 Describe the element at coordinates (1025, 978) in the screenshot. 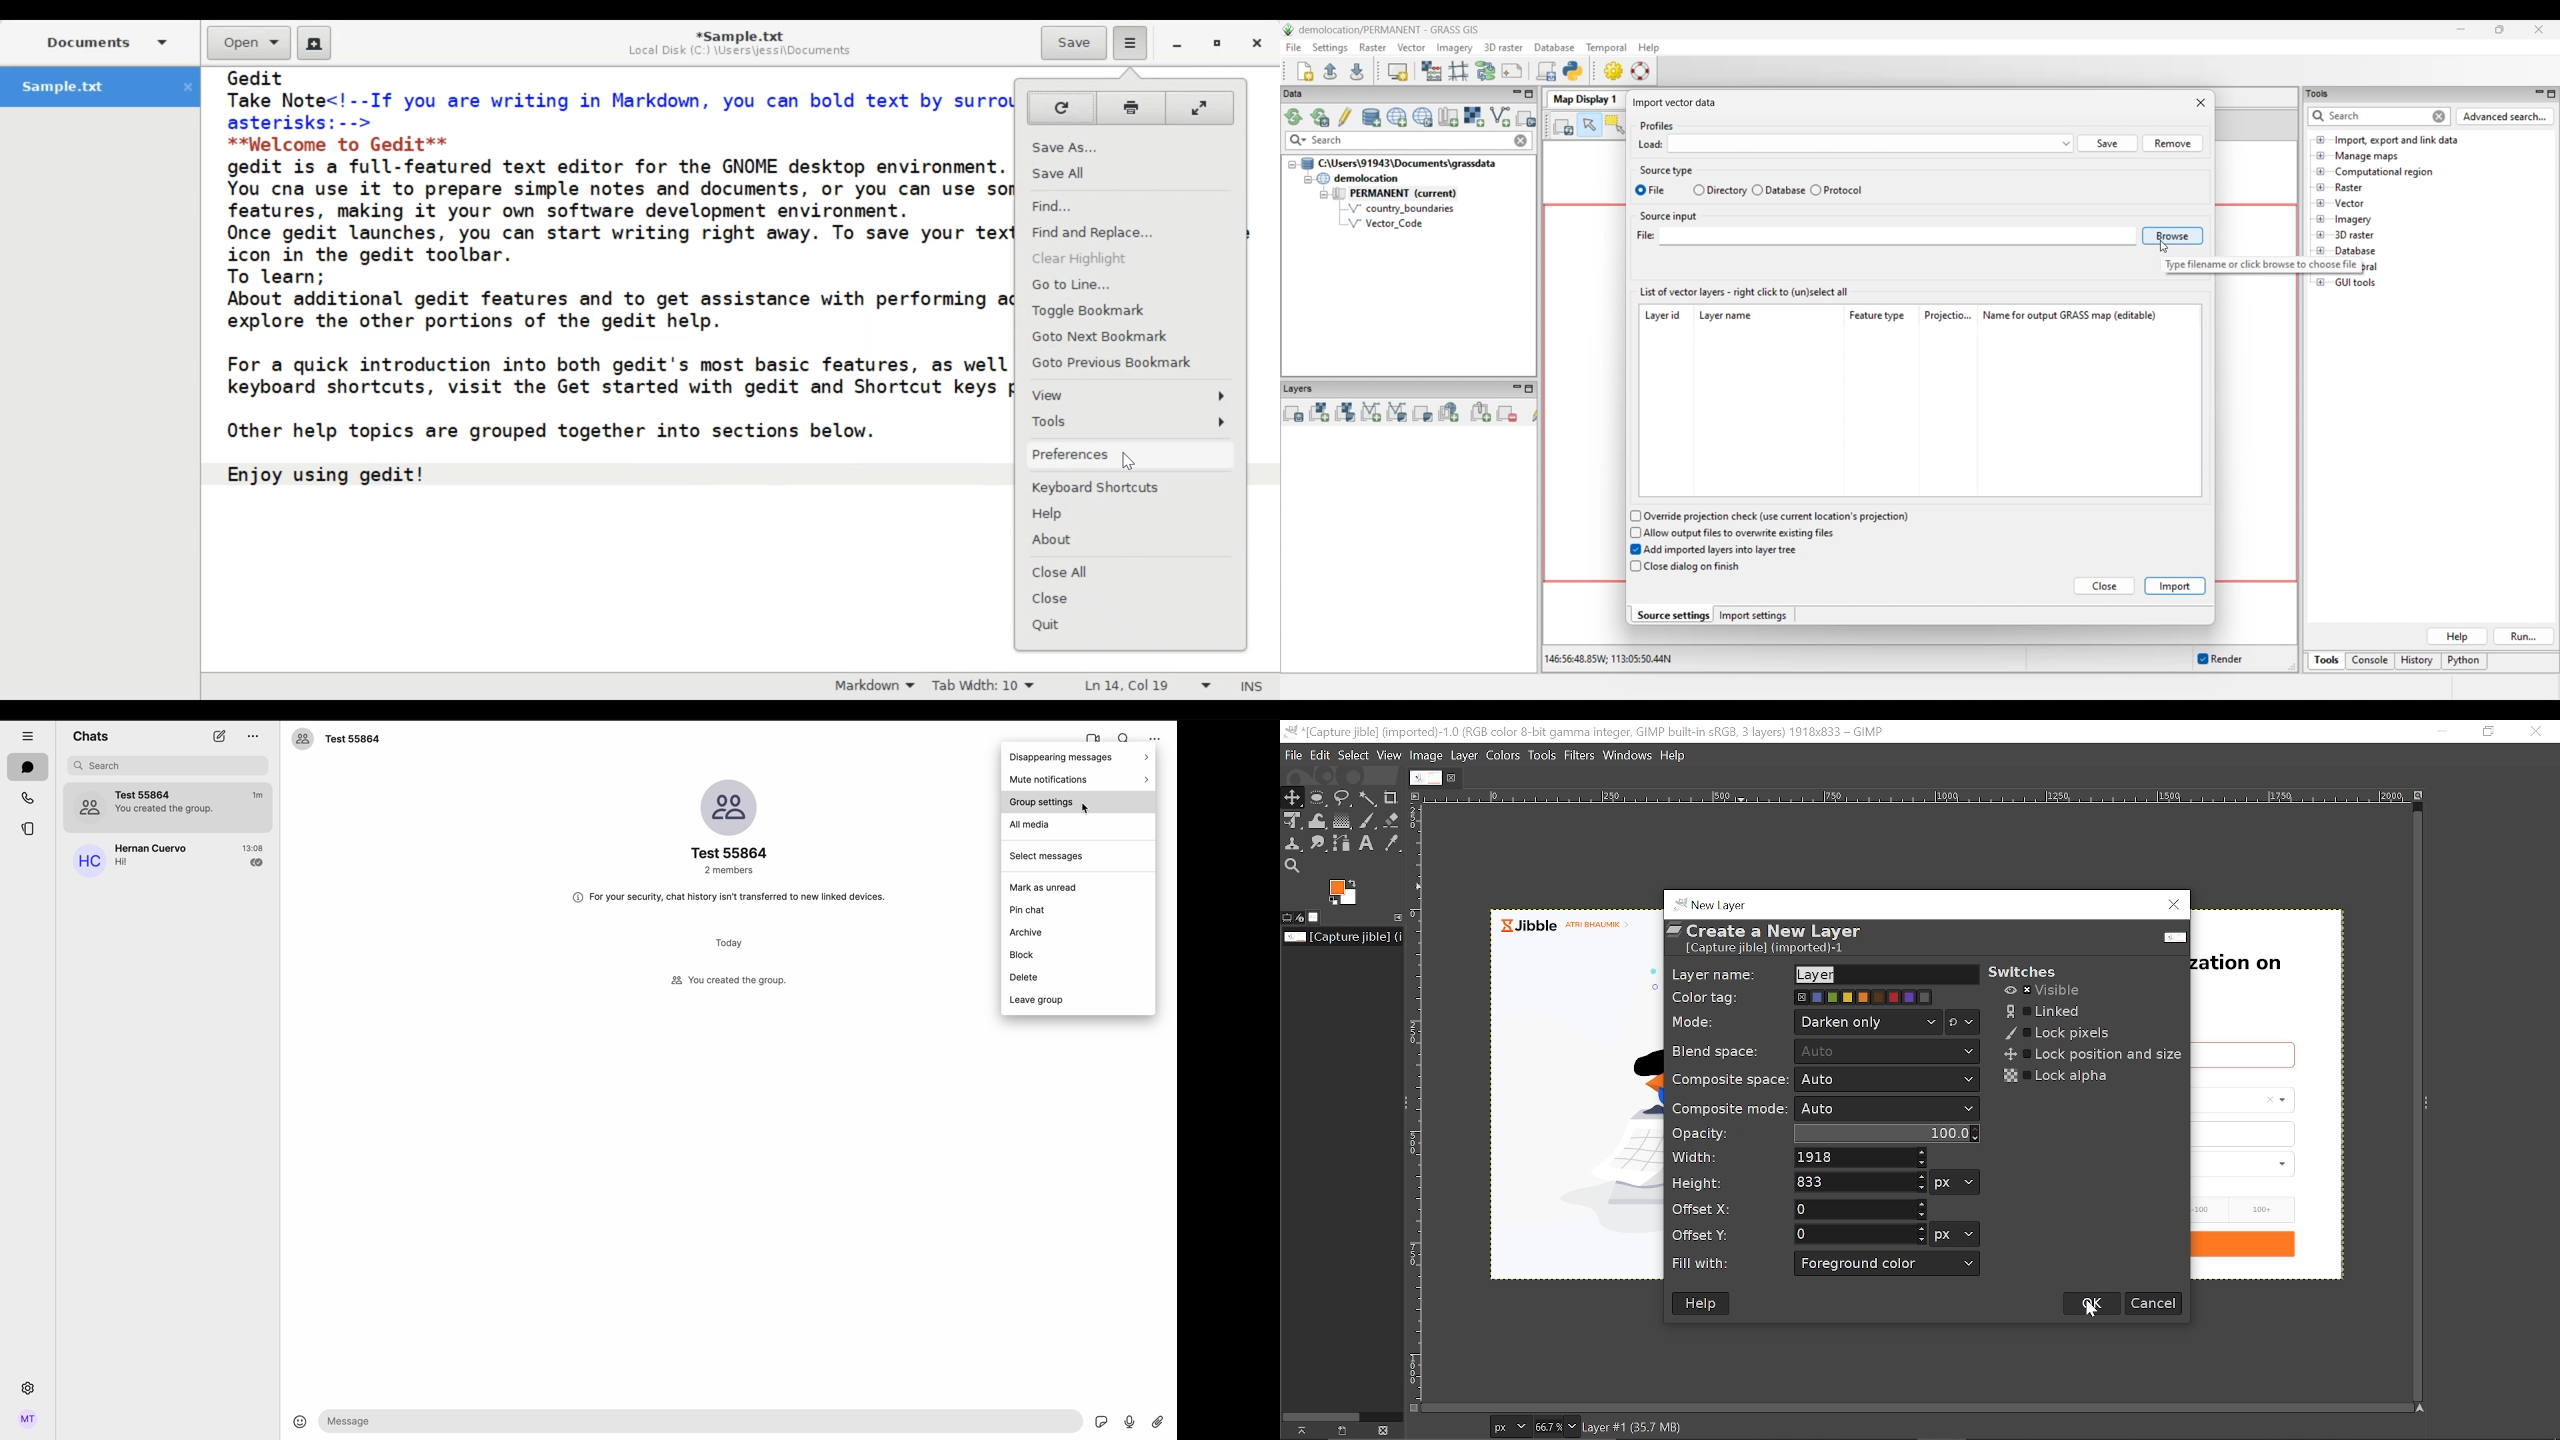

I see `delete` at that location.